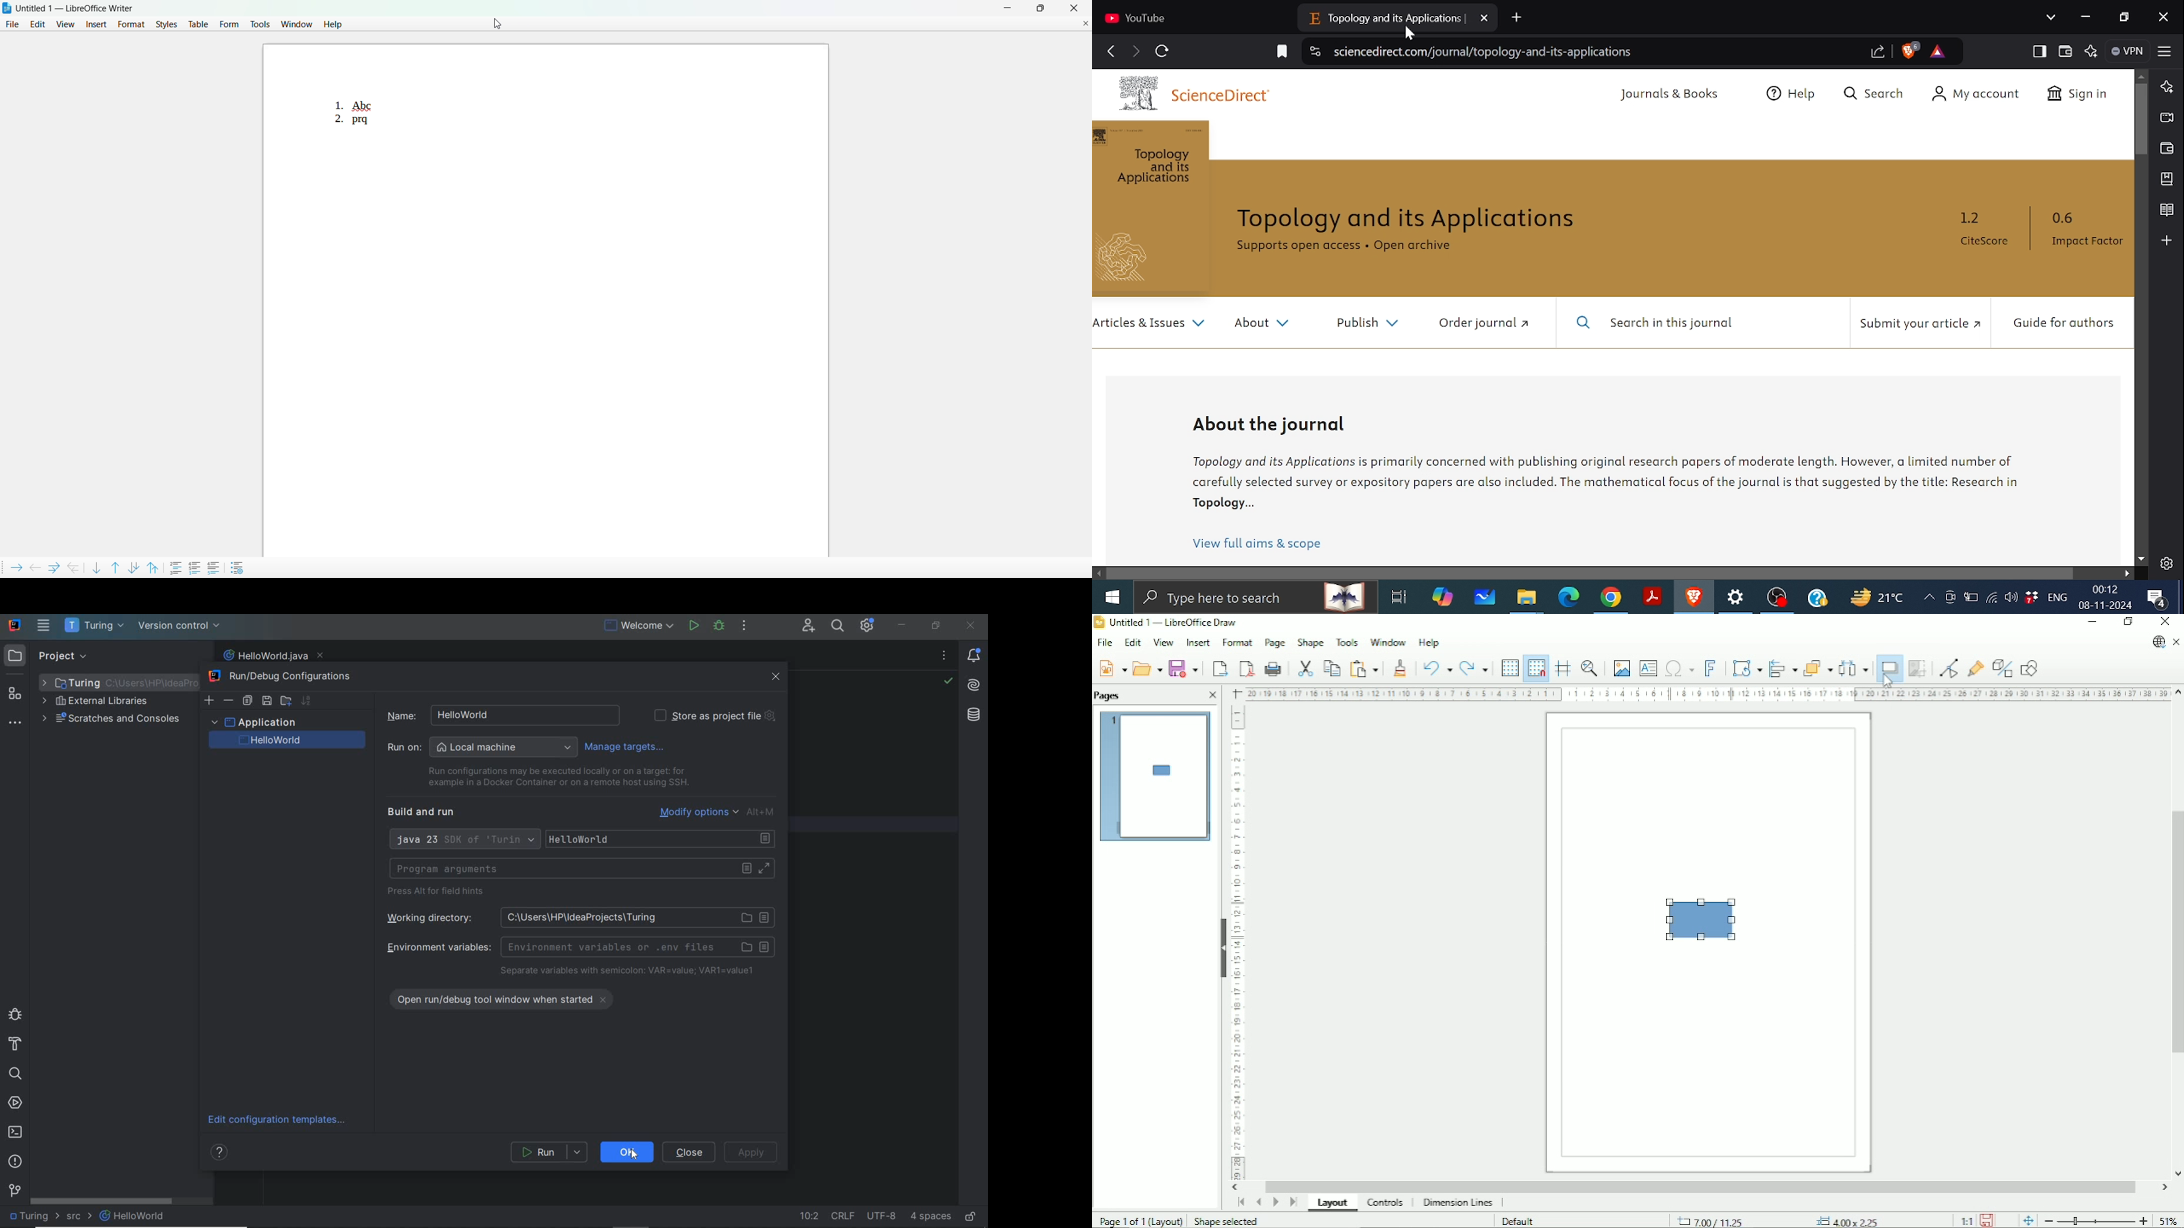  Describe the element at coordinates (2093, 51) in the screenshot. I see `Leo AI` at that location.